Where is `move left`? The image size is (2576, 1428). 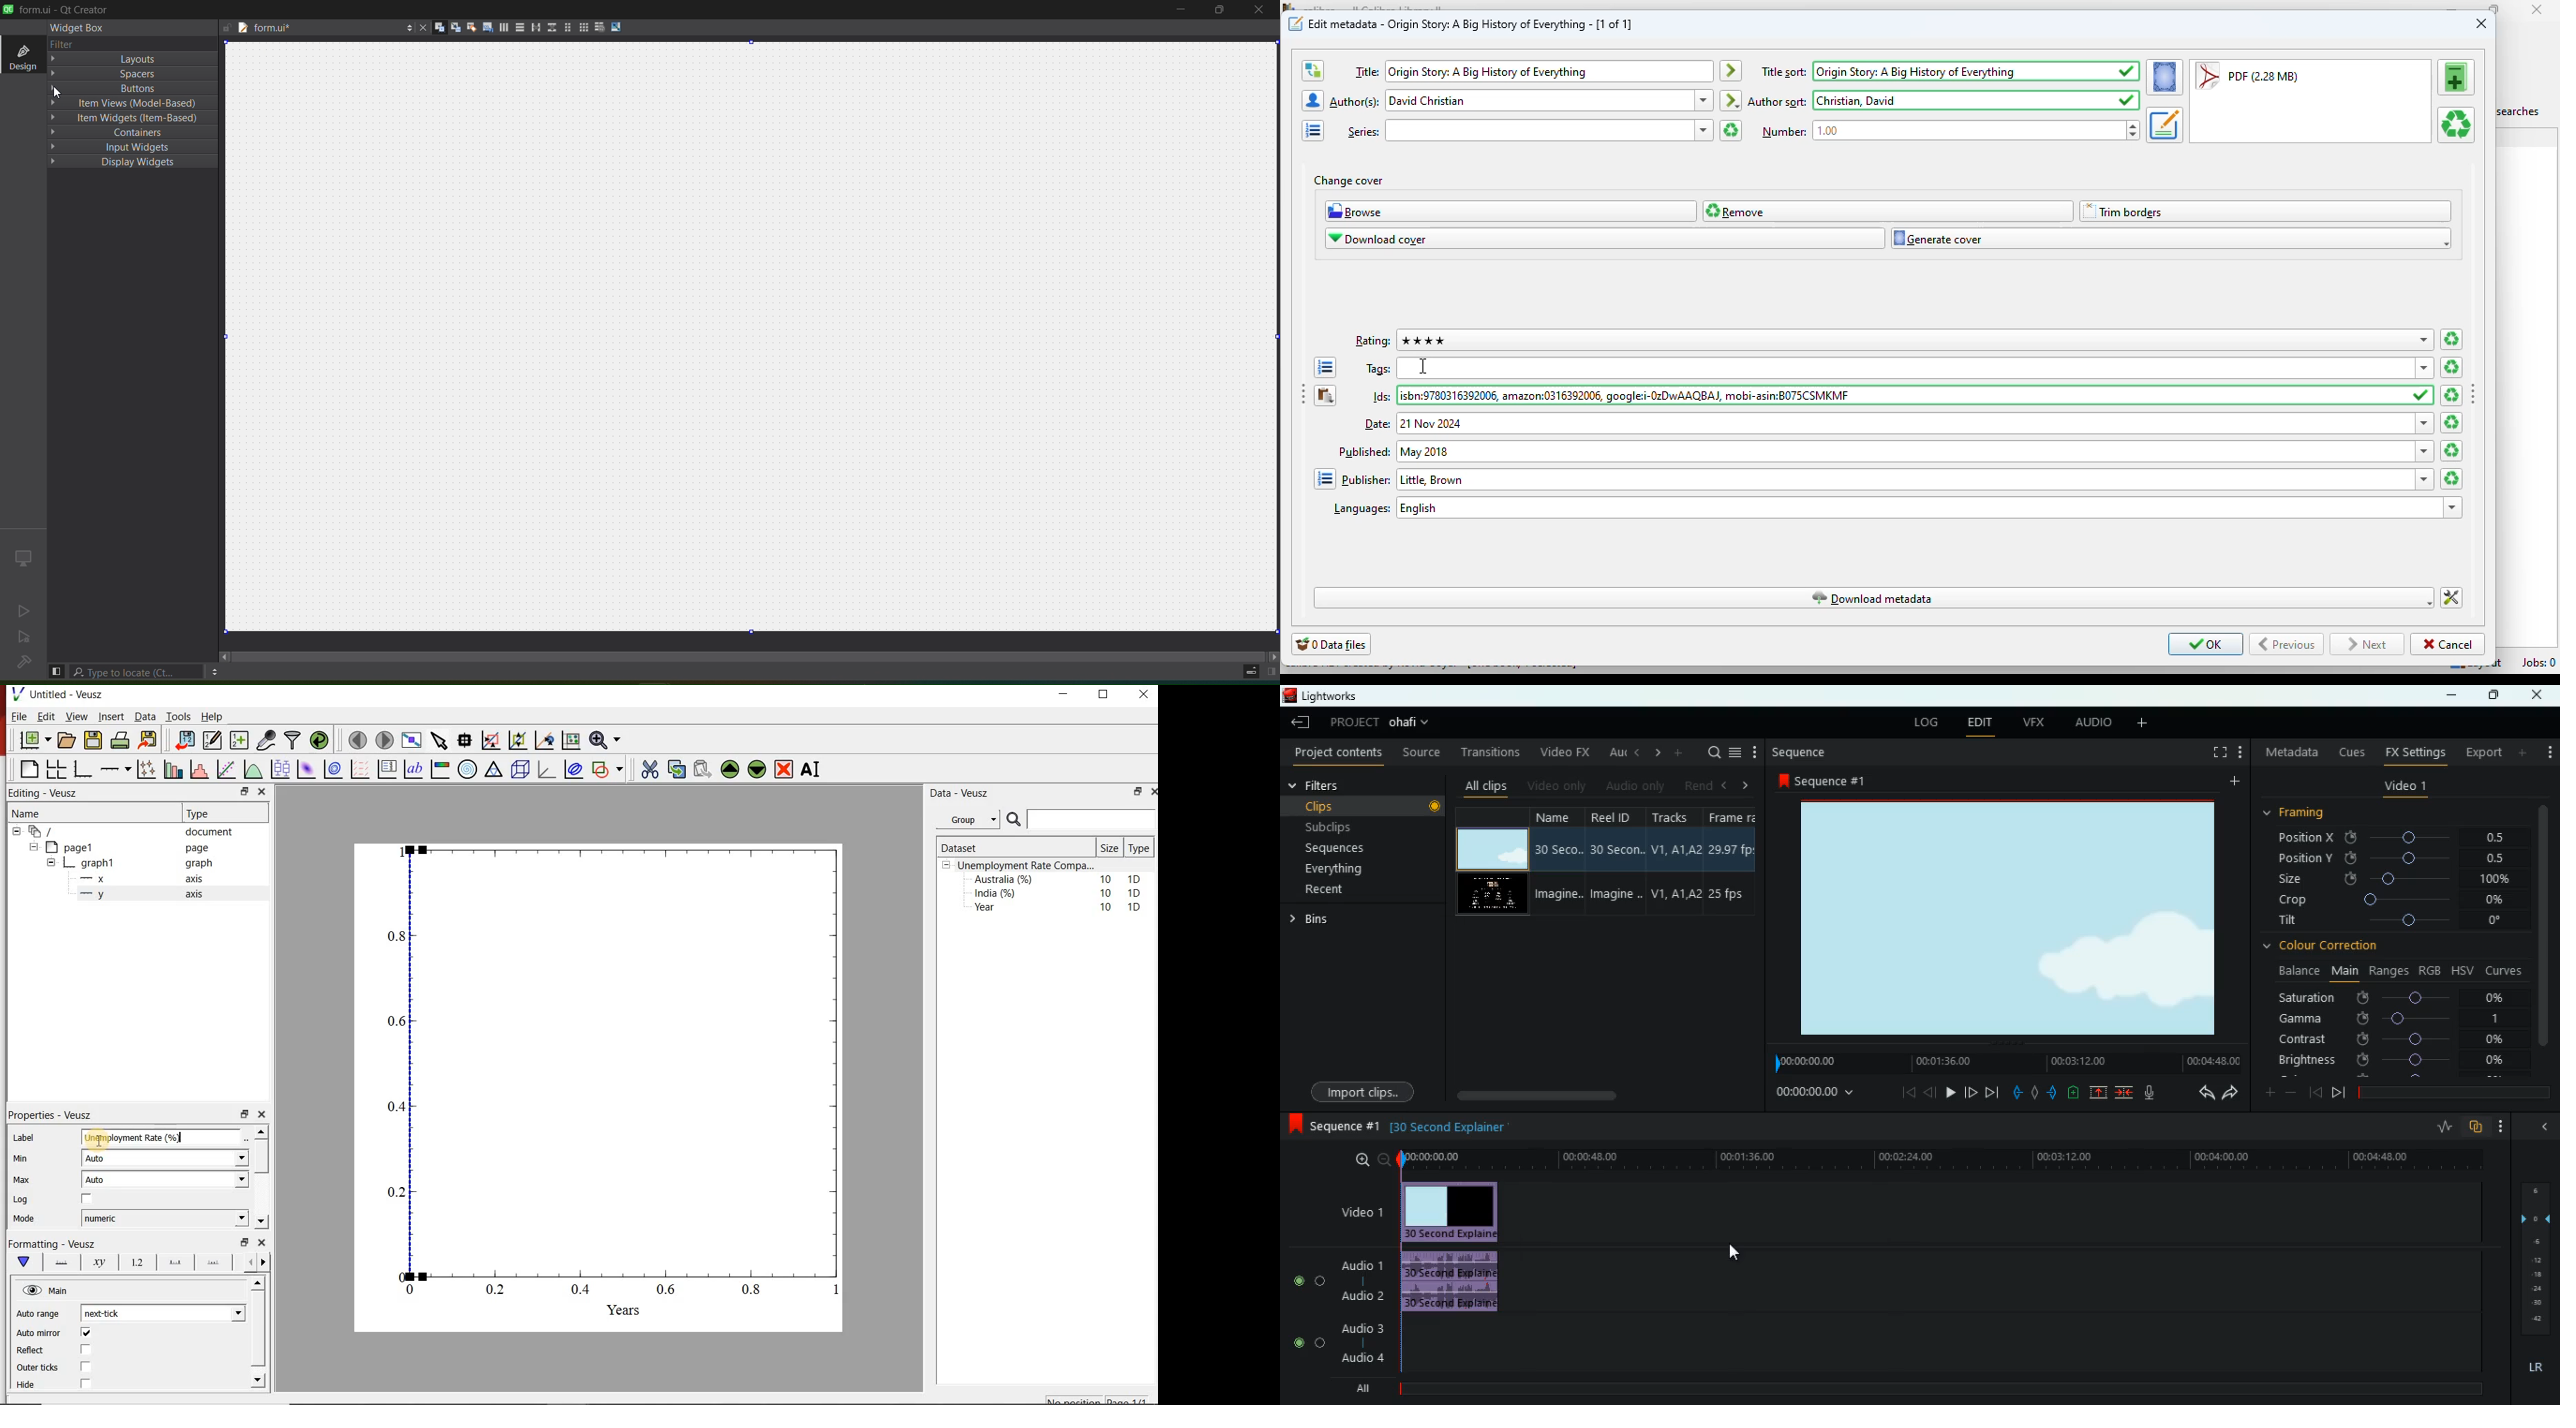
move left is located at coordinates (223, 655).